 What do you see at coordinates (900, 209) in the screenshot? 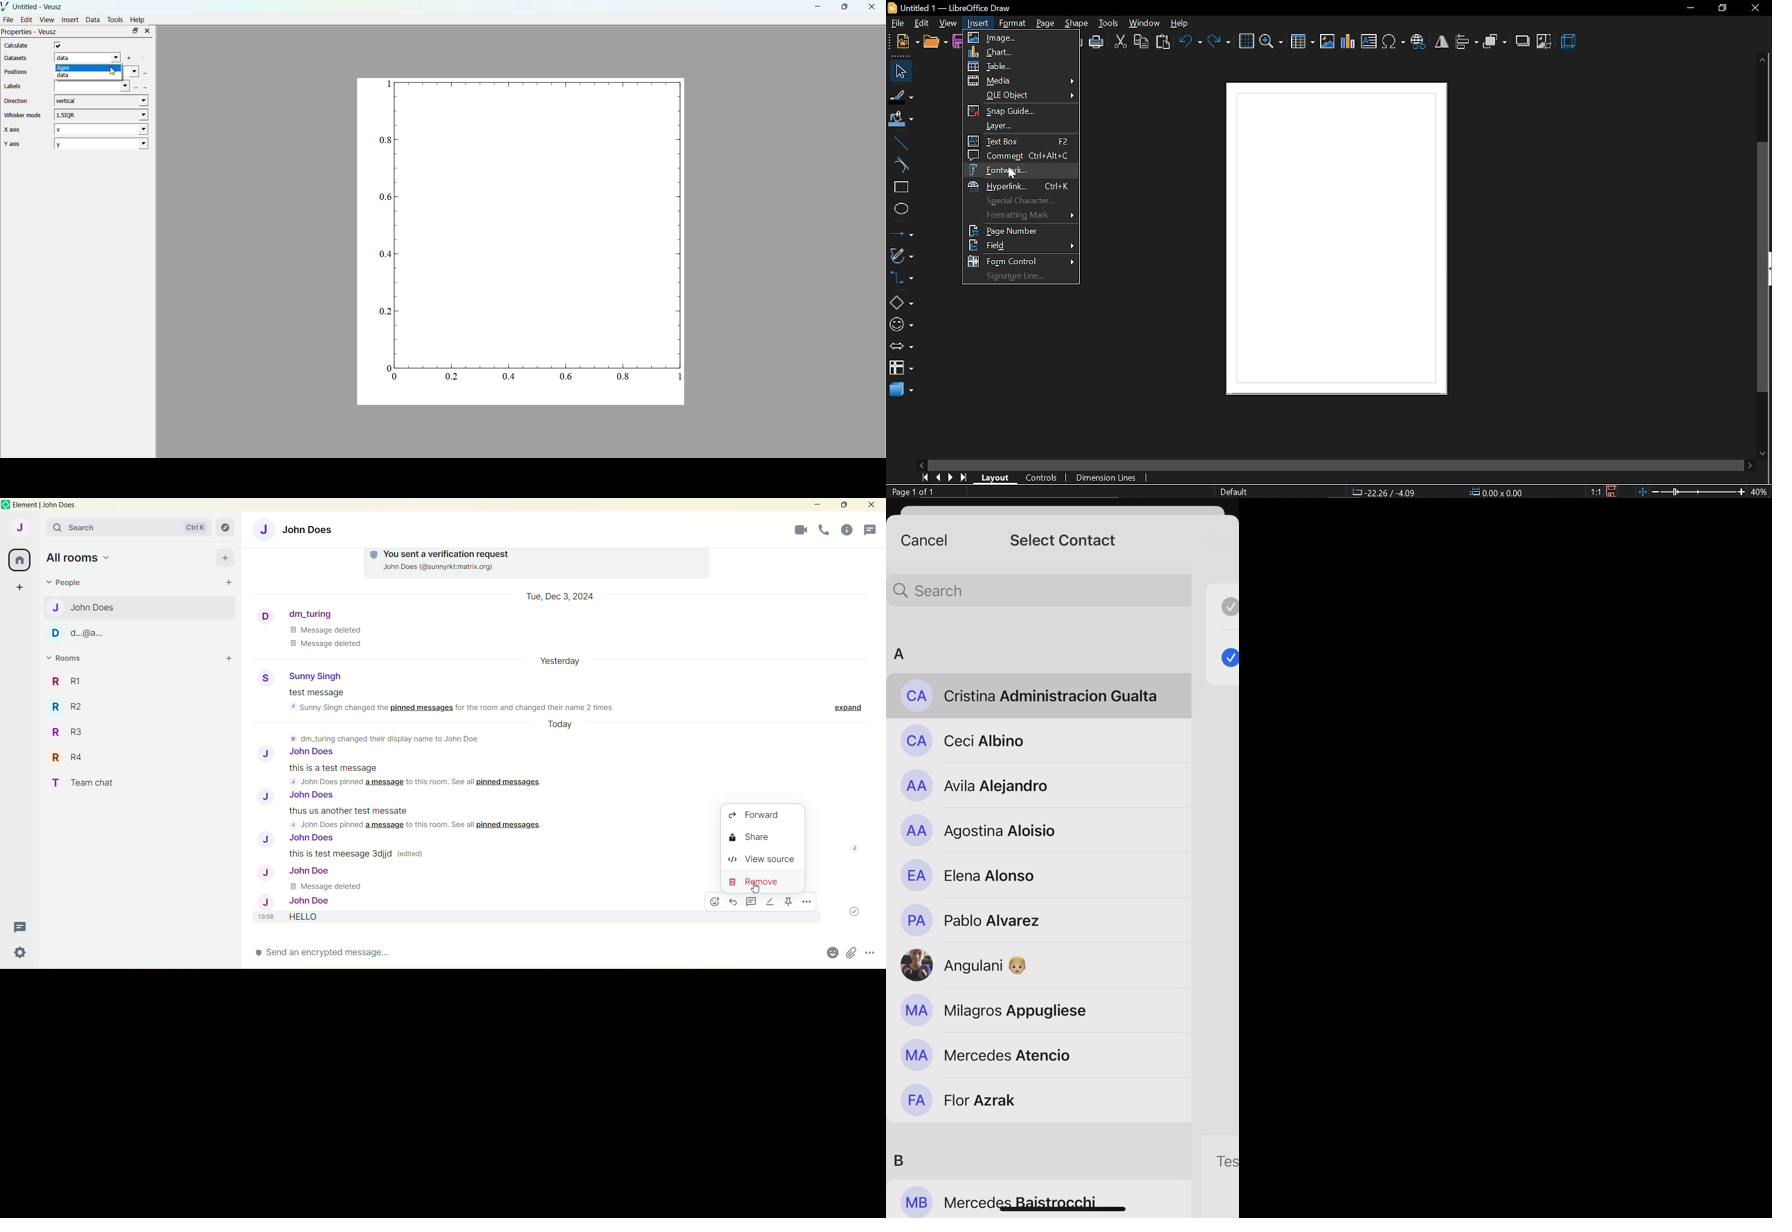
I see `ellipse` at bounding box center [900, 209].